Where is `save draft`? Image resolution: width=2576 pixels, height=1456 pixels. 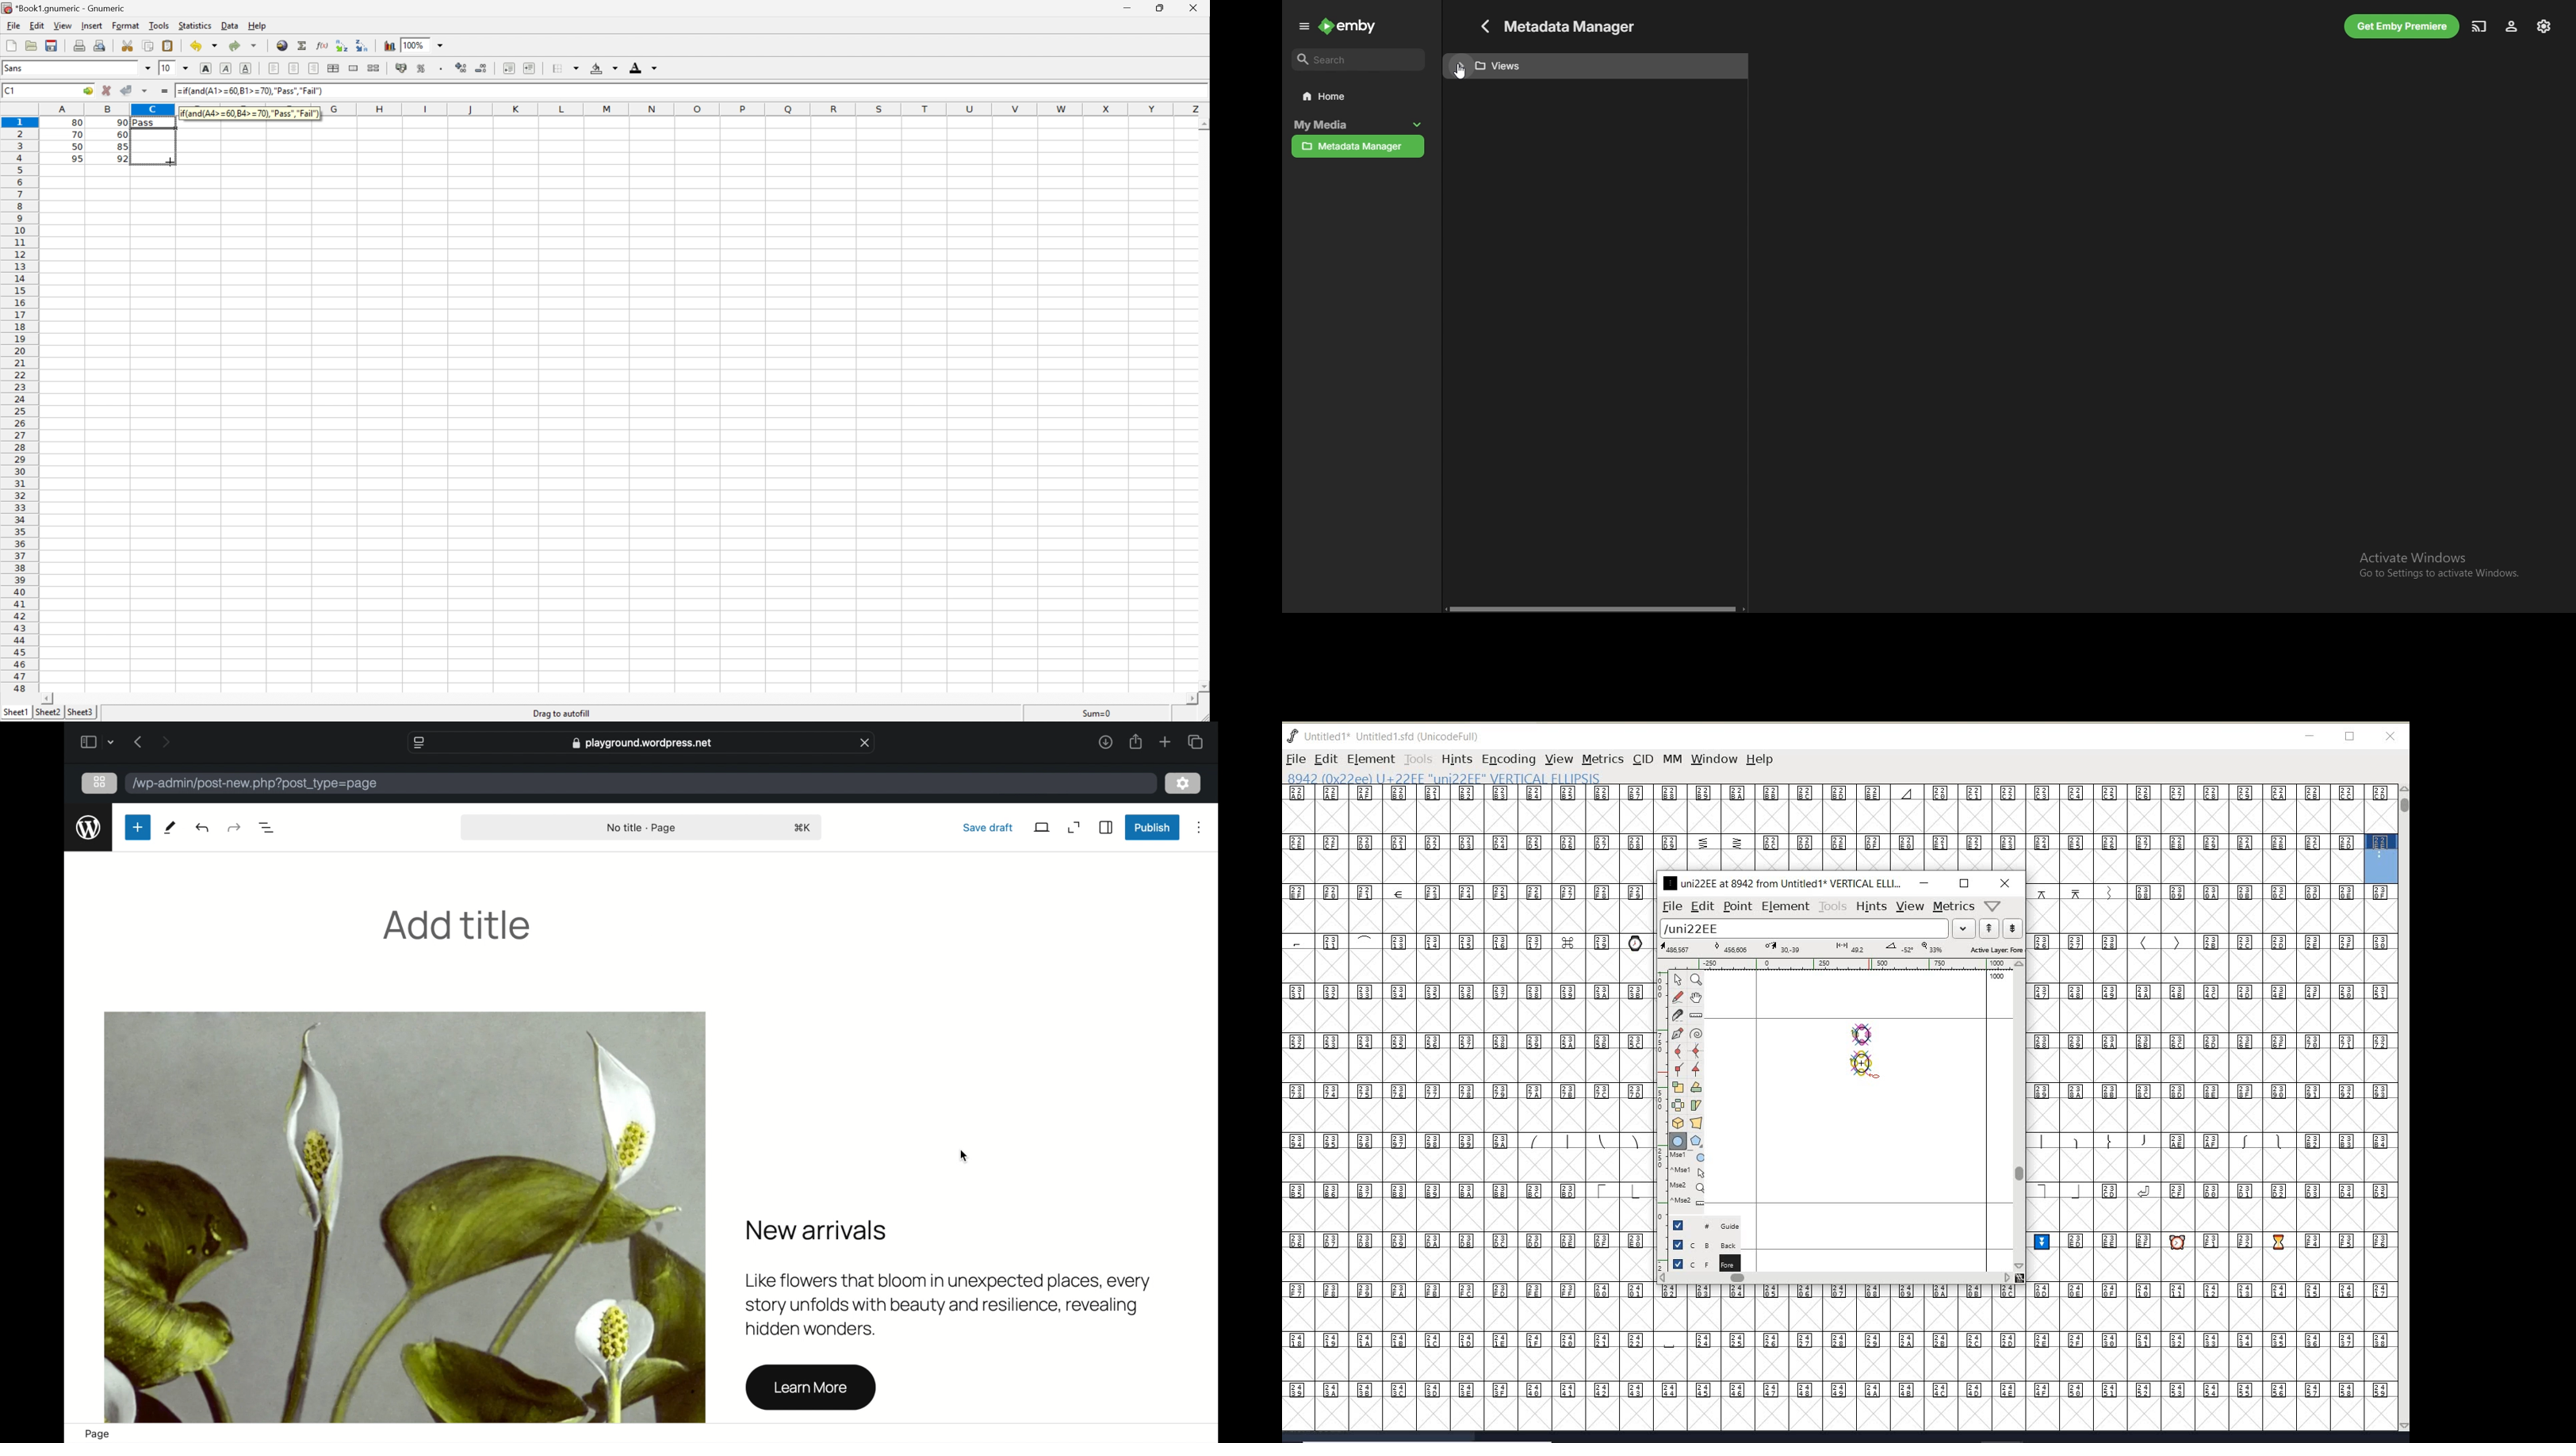 save draft is located at coordinates (989, 827).